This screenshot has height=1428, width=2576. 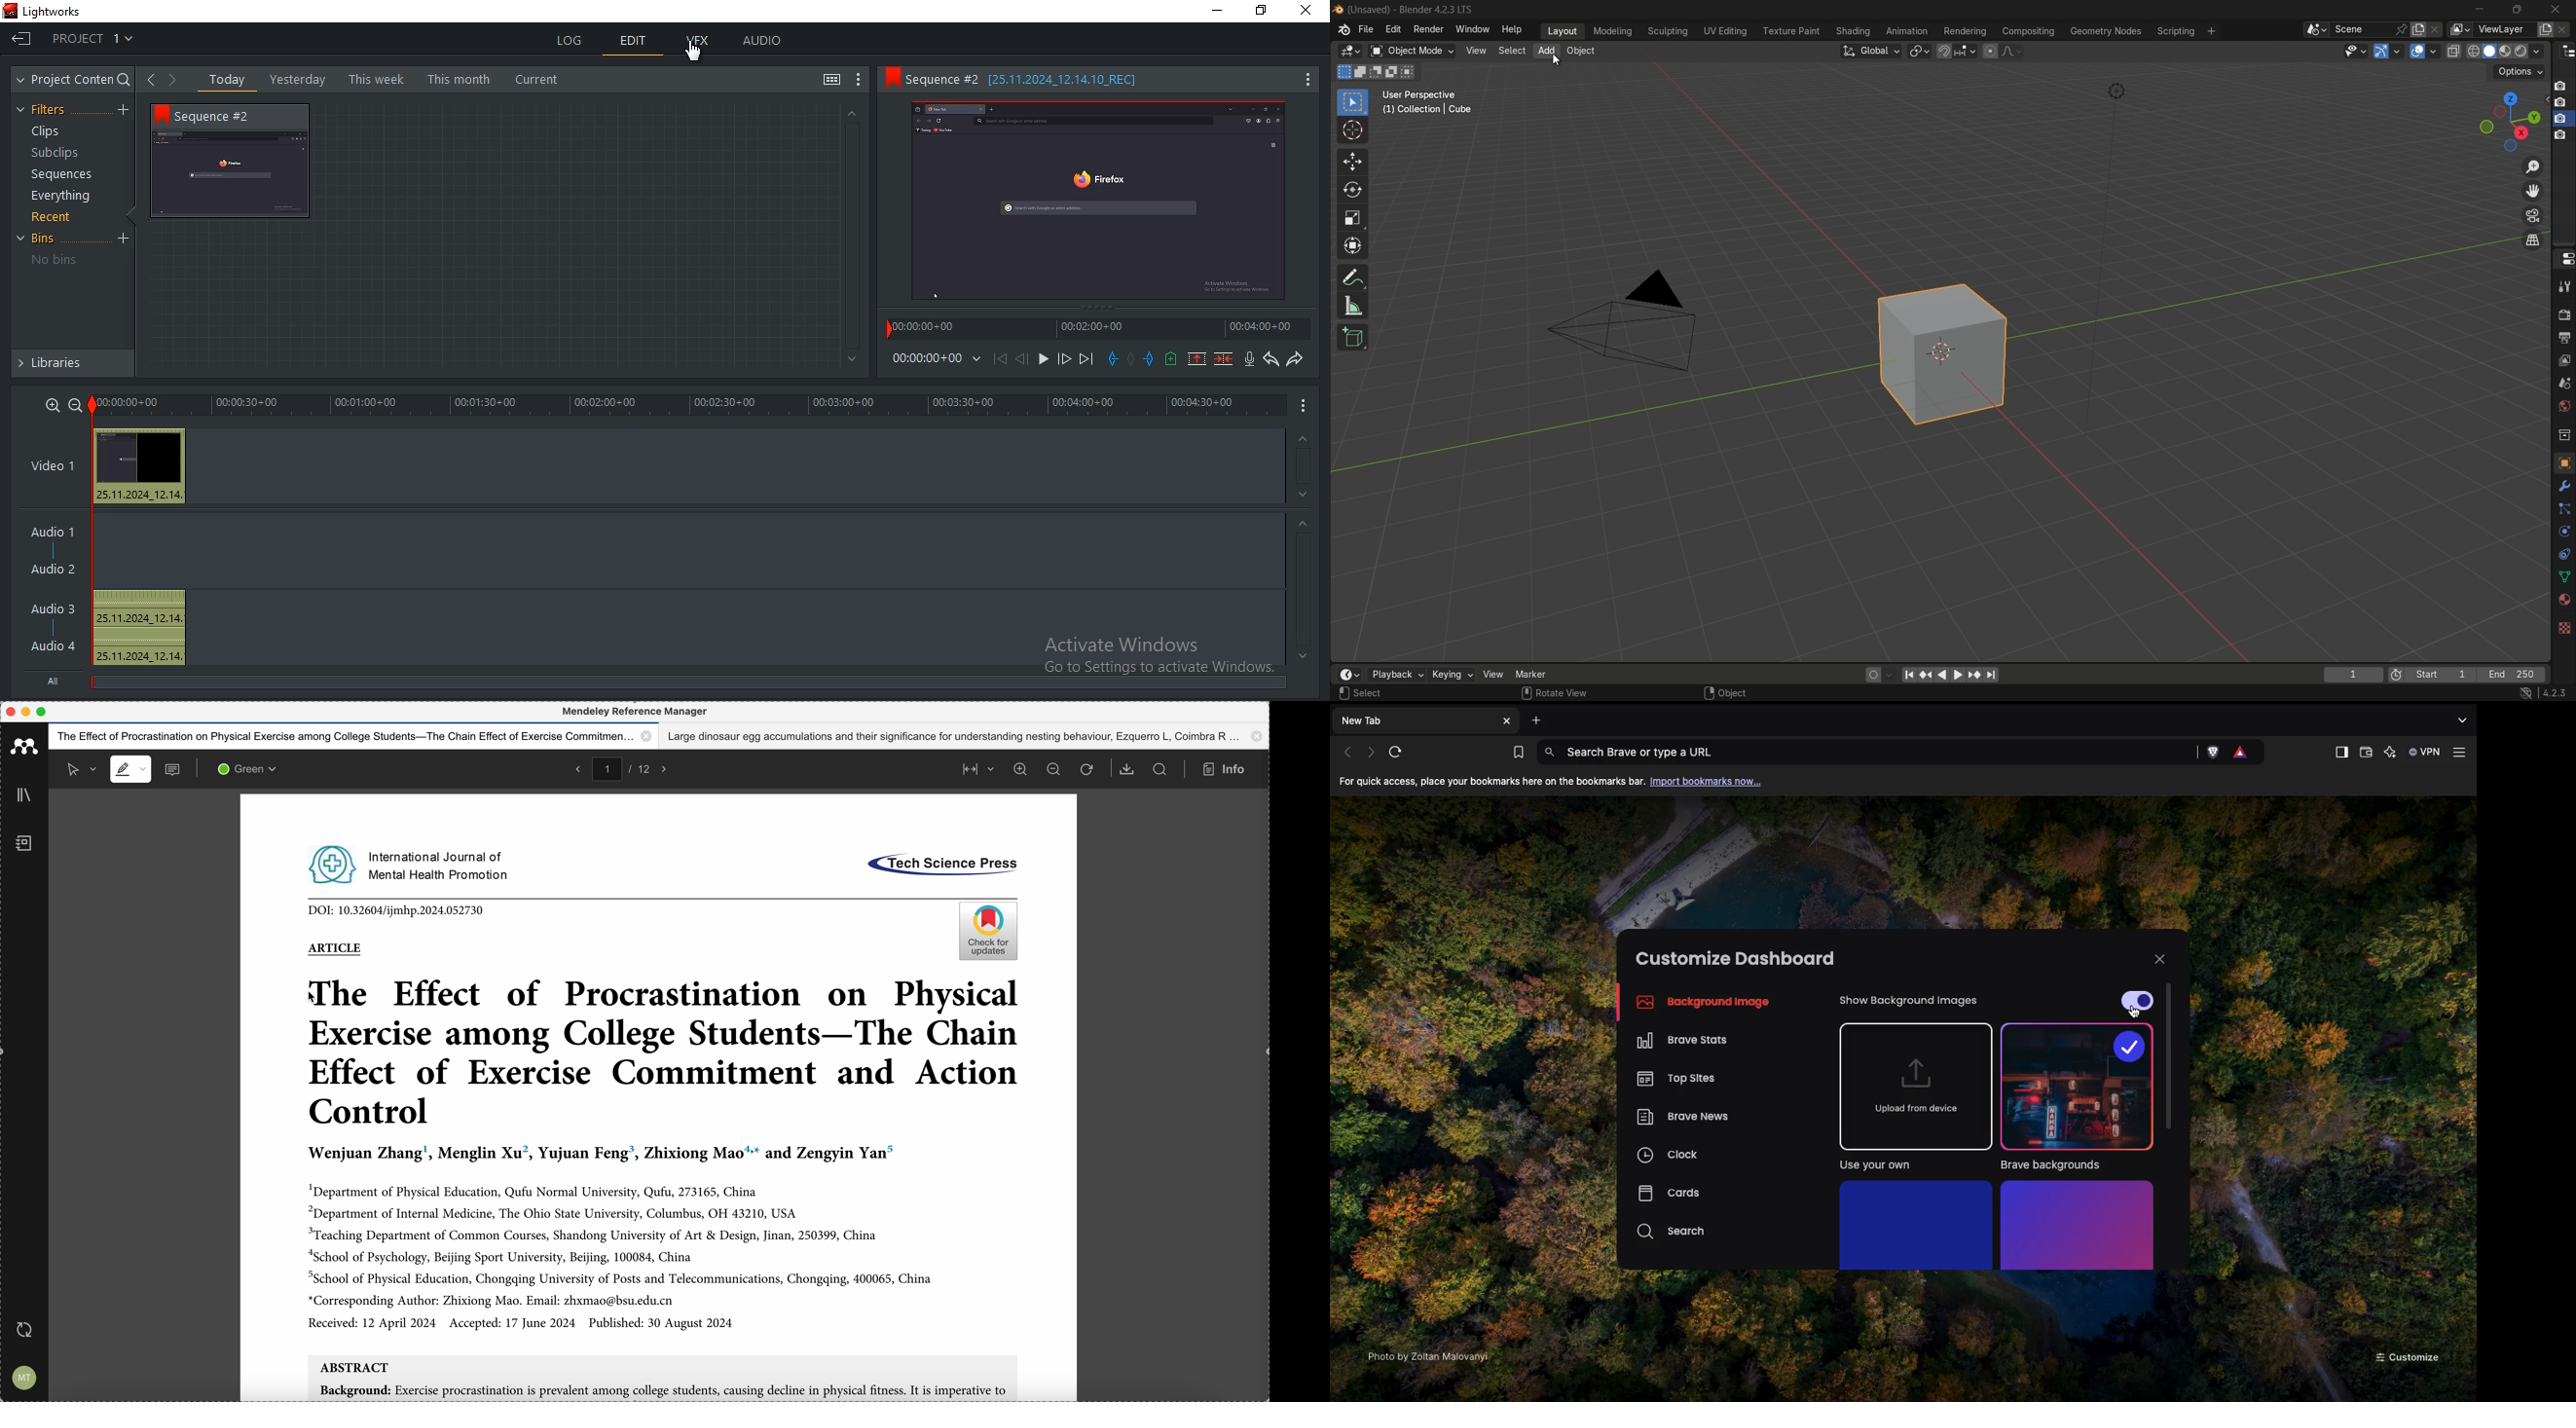 I want to click on navigate left, so click(x=148, y=79).